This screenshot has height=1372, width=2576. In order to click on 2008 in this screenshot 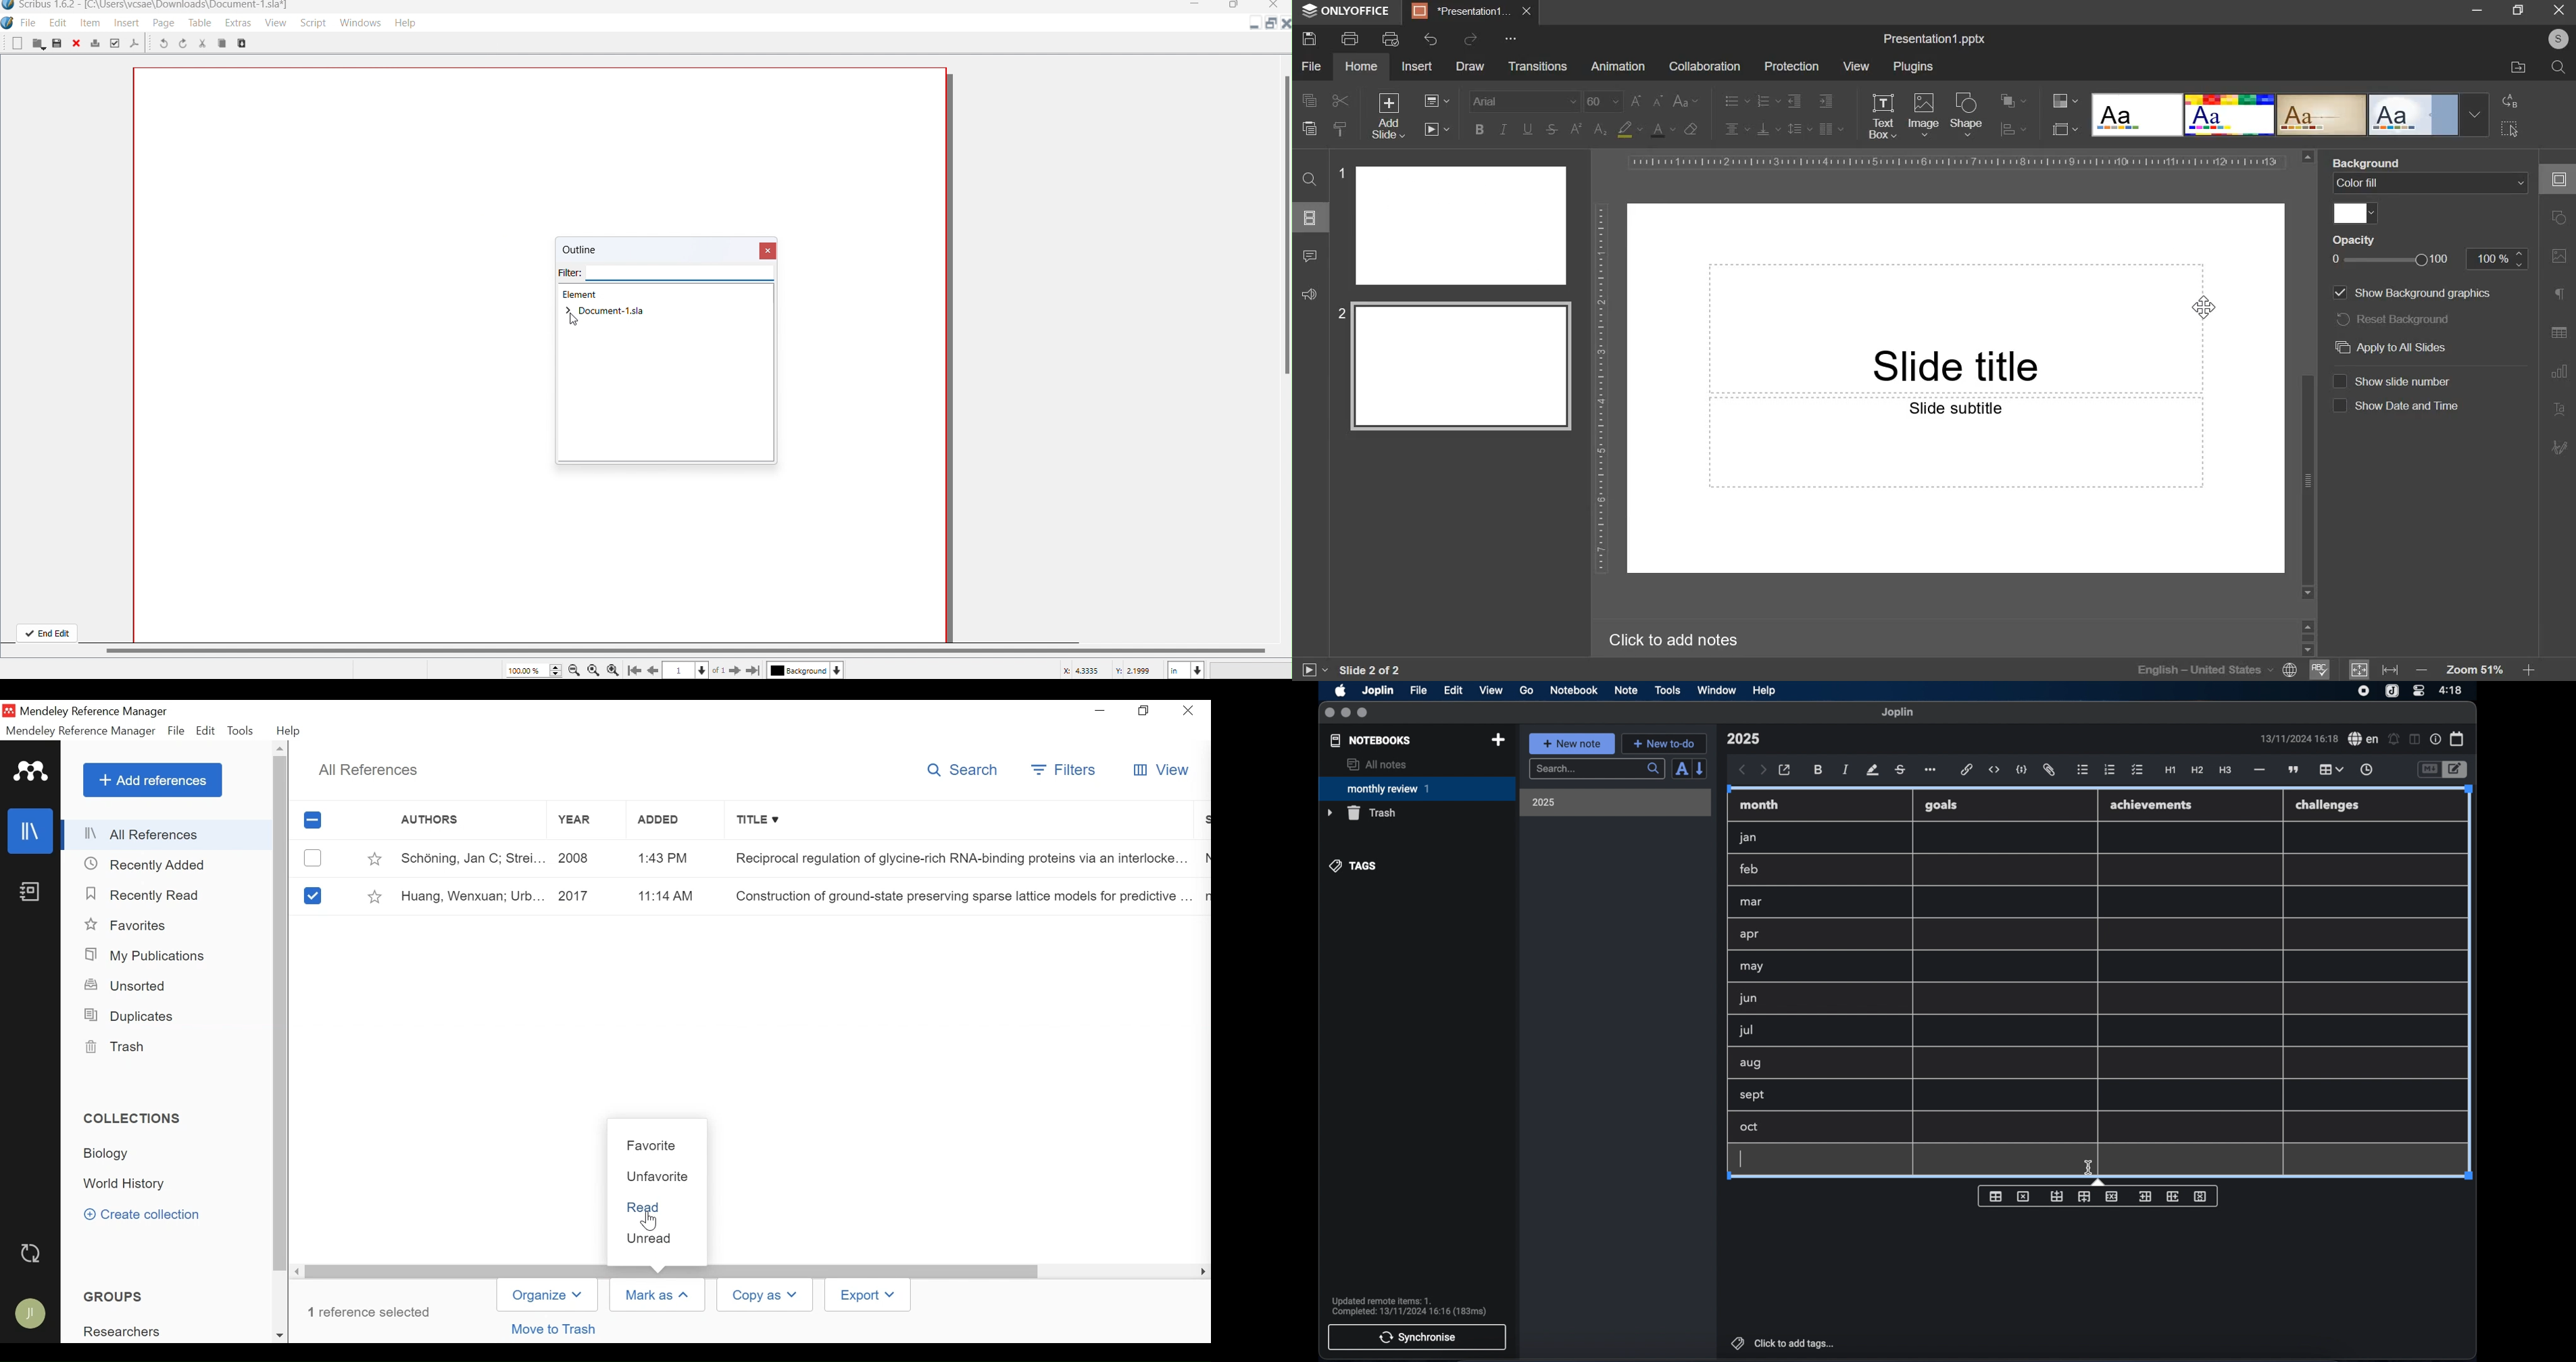, I will do `click(578, 859)`.